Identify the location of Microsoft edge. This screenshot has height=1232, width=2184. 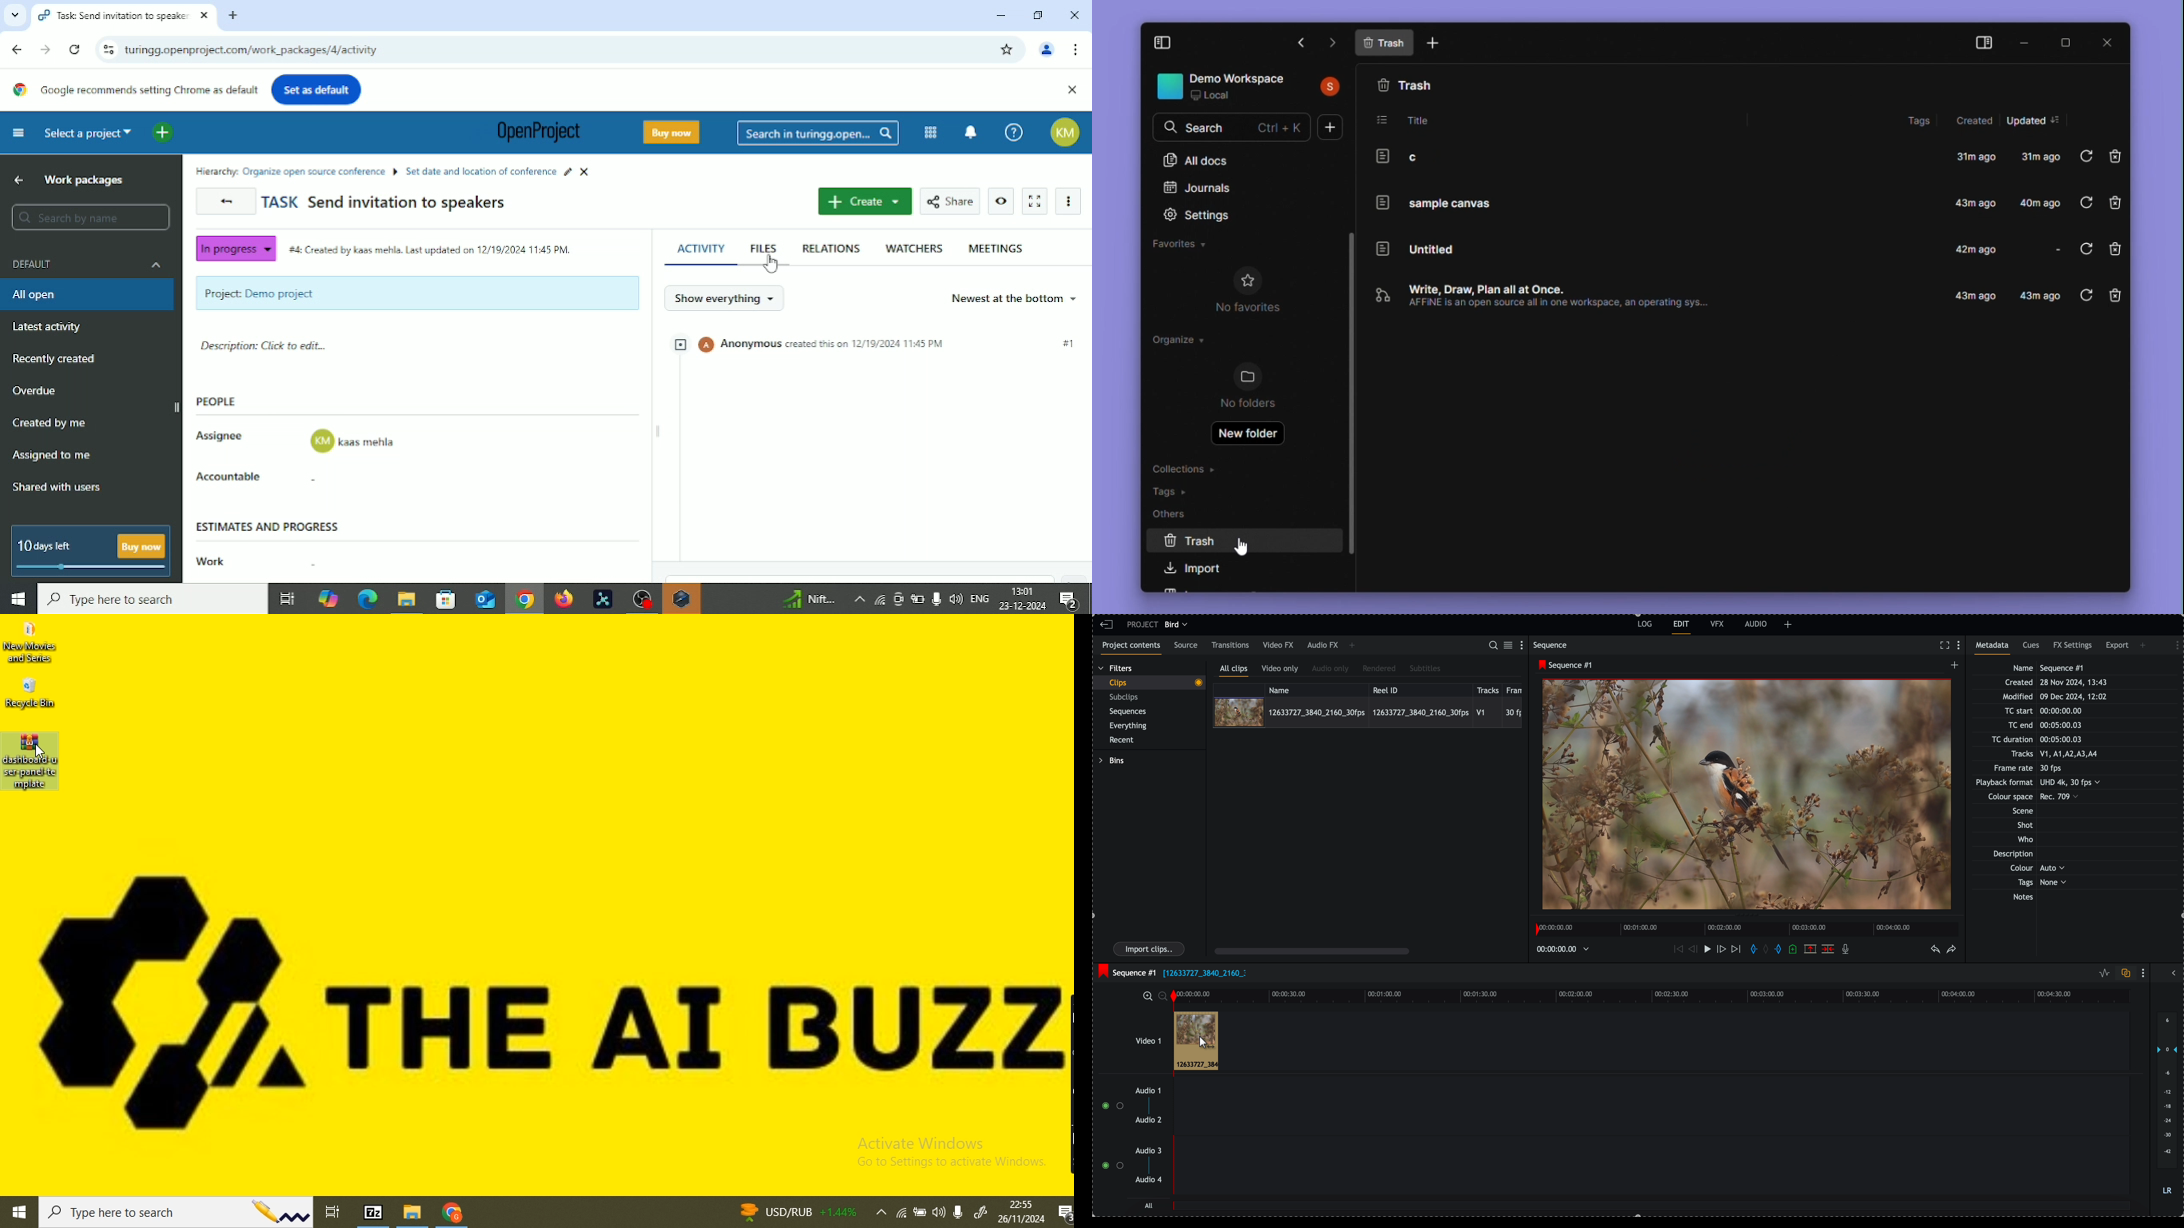
(366, 600).